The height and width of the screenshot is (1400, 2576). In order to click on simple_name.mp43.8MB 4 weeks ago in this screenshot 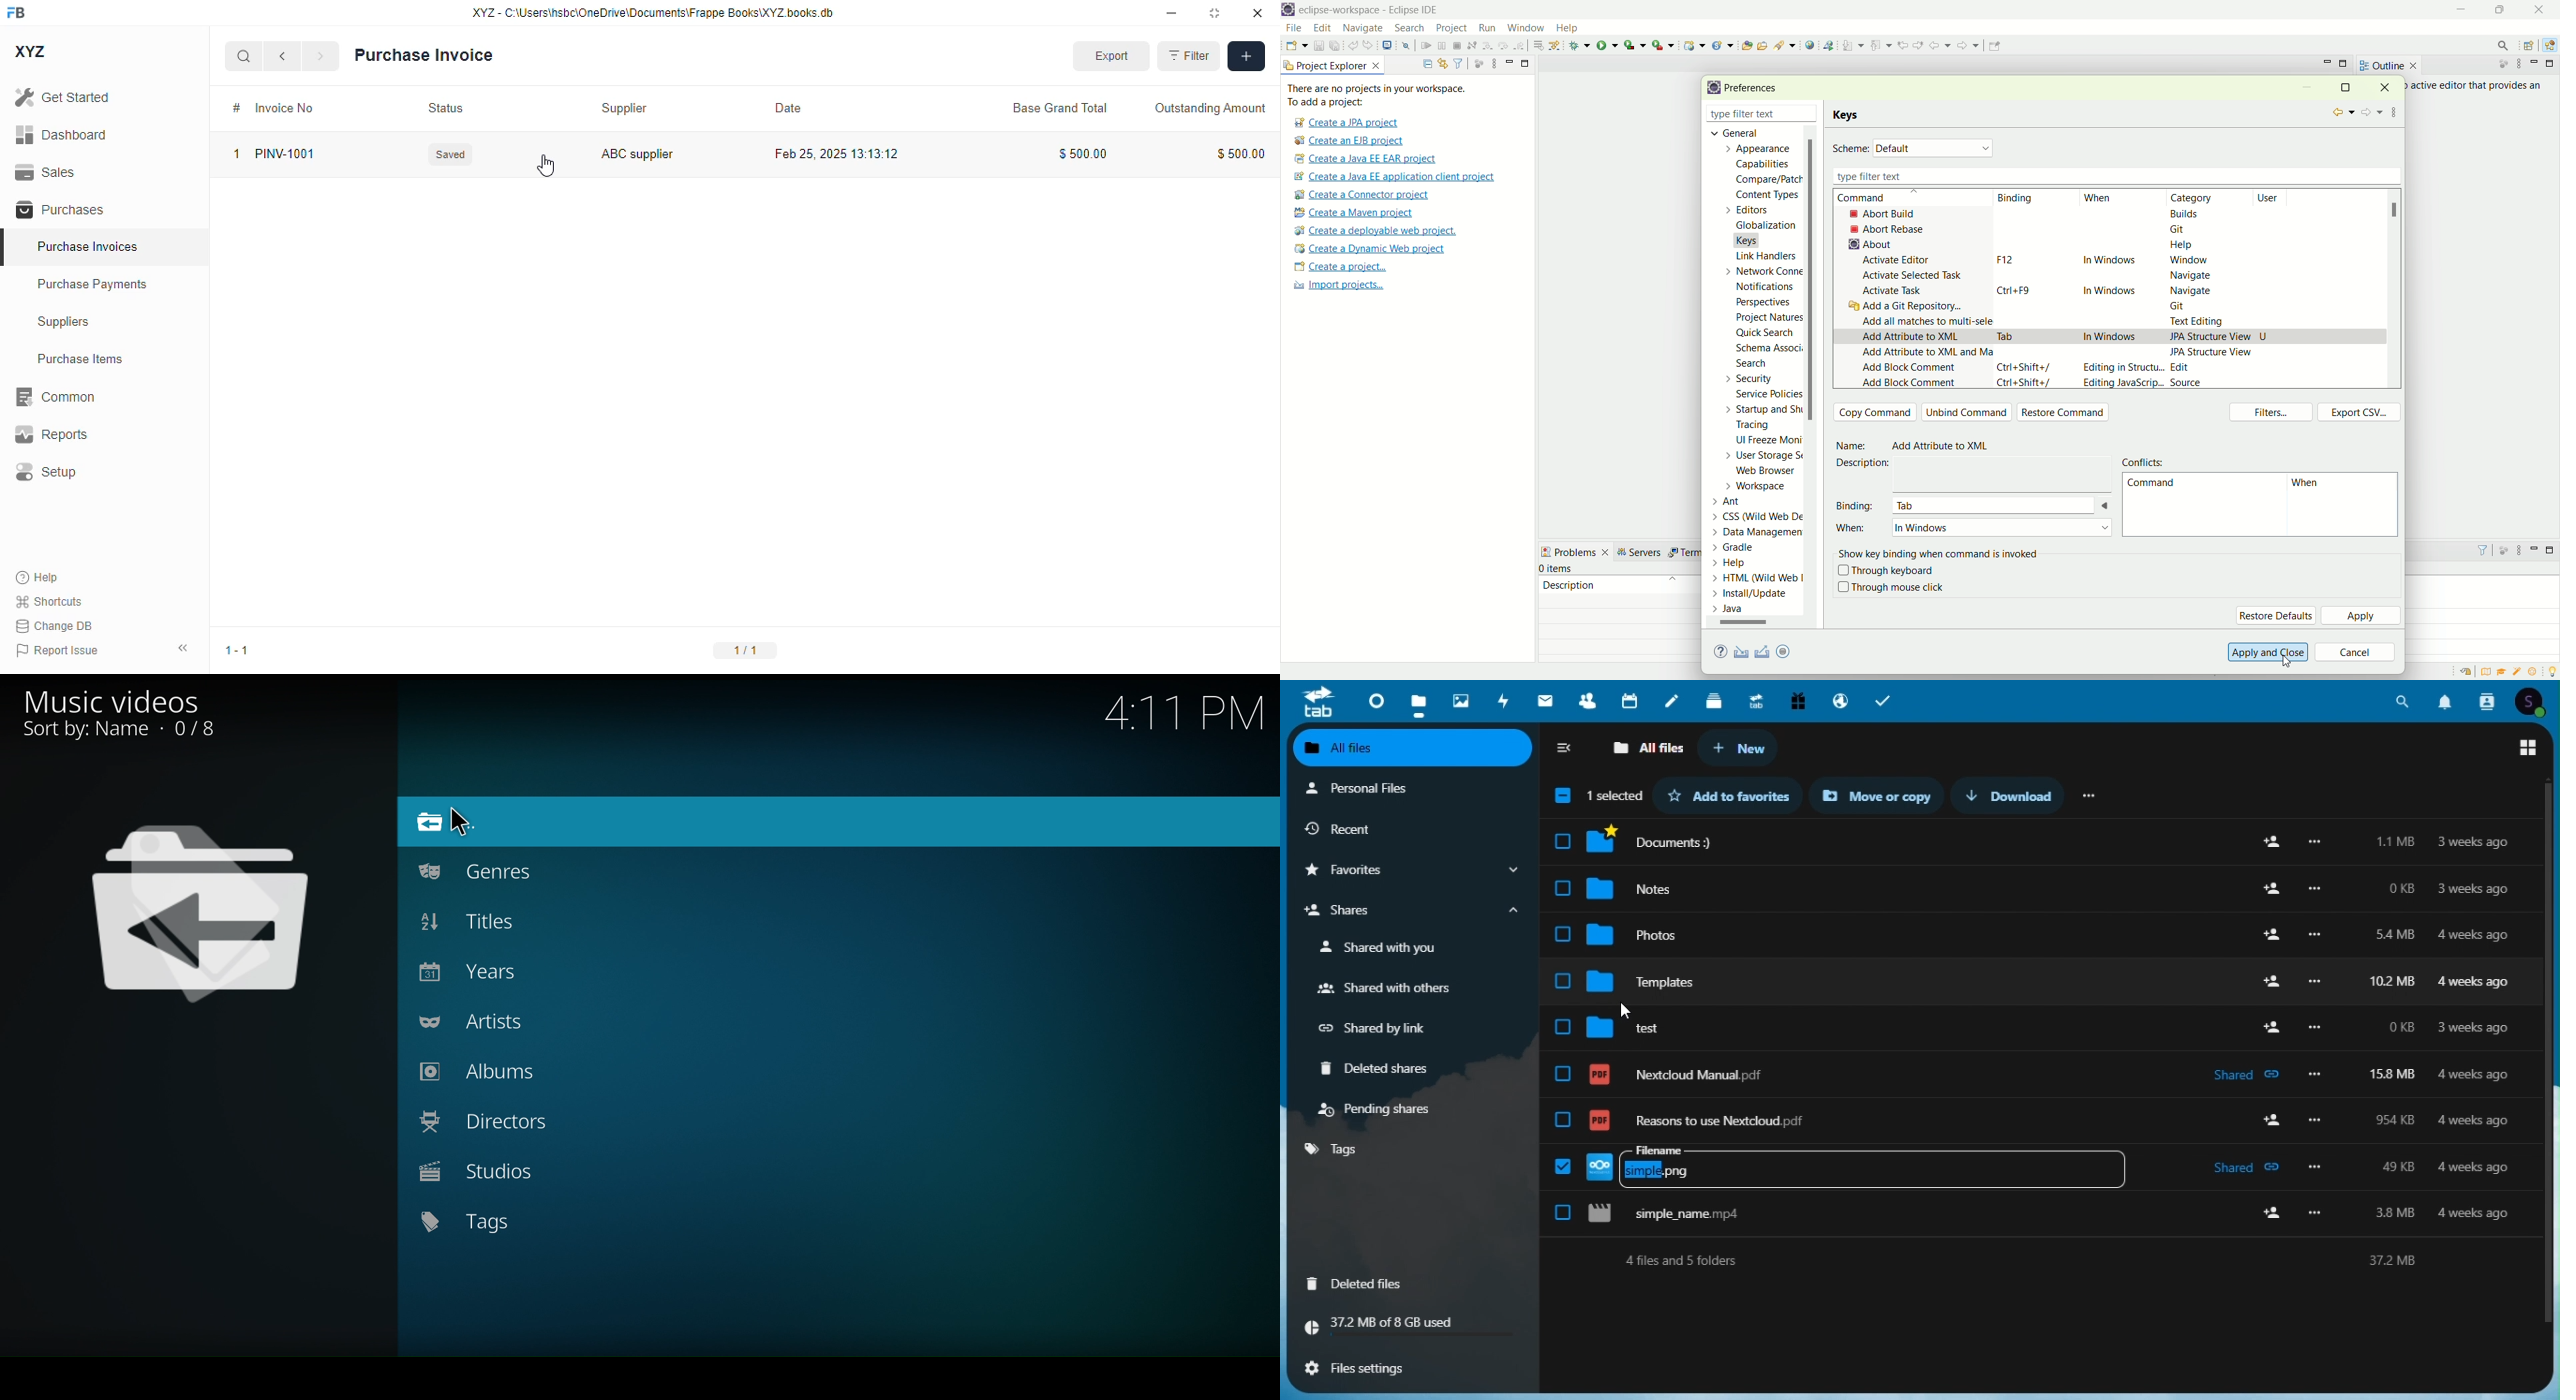, I will do `click(2041, 1214)`.